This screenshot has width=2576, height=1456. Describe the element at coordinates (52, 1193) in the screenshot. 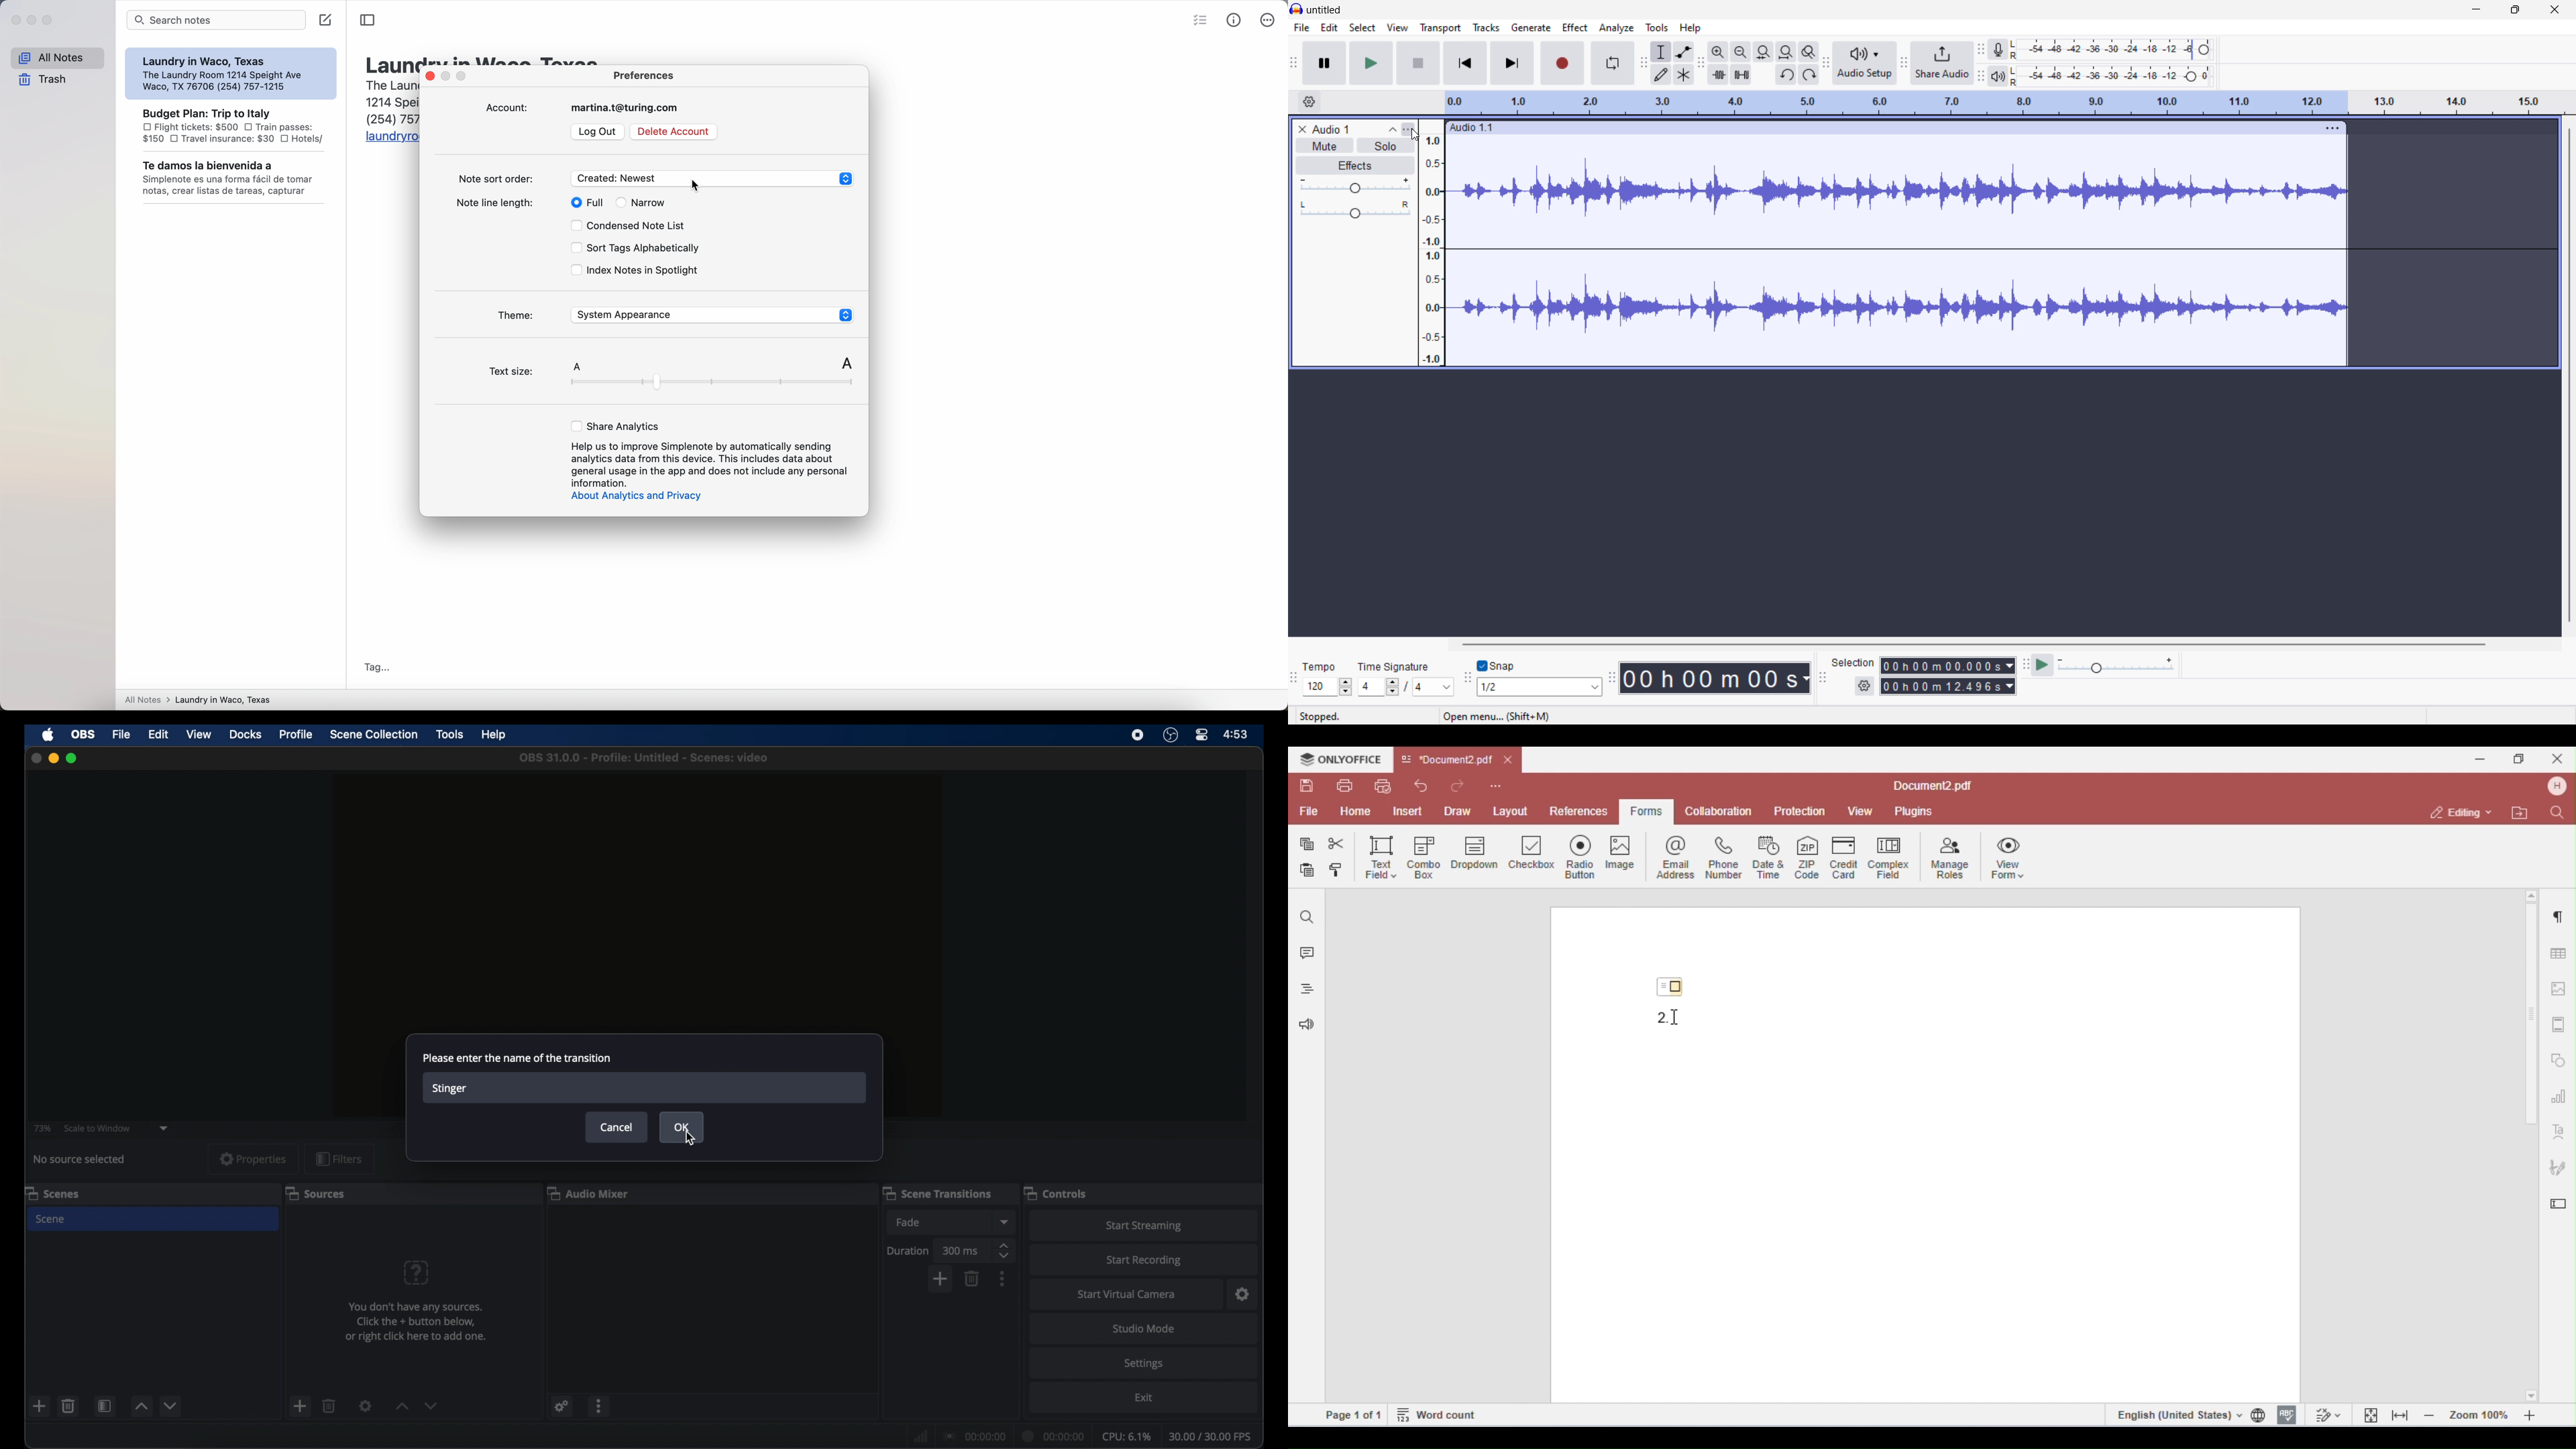

I see `scenes` at that location.